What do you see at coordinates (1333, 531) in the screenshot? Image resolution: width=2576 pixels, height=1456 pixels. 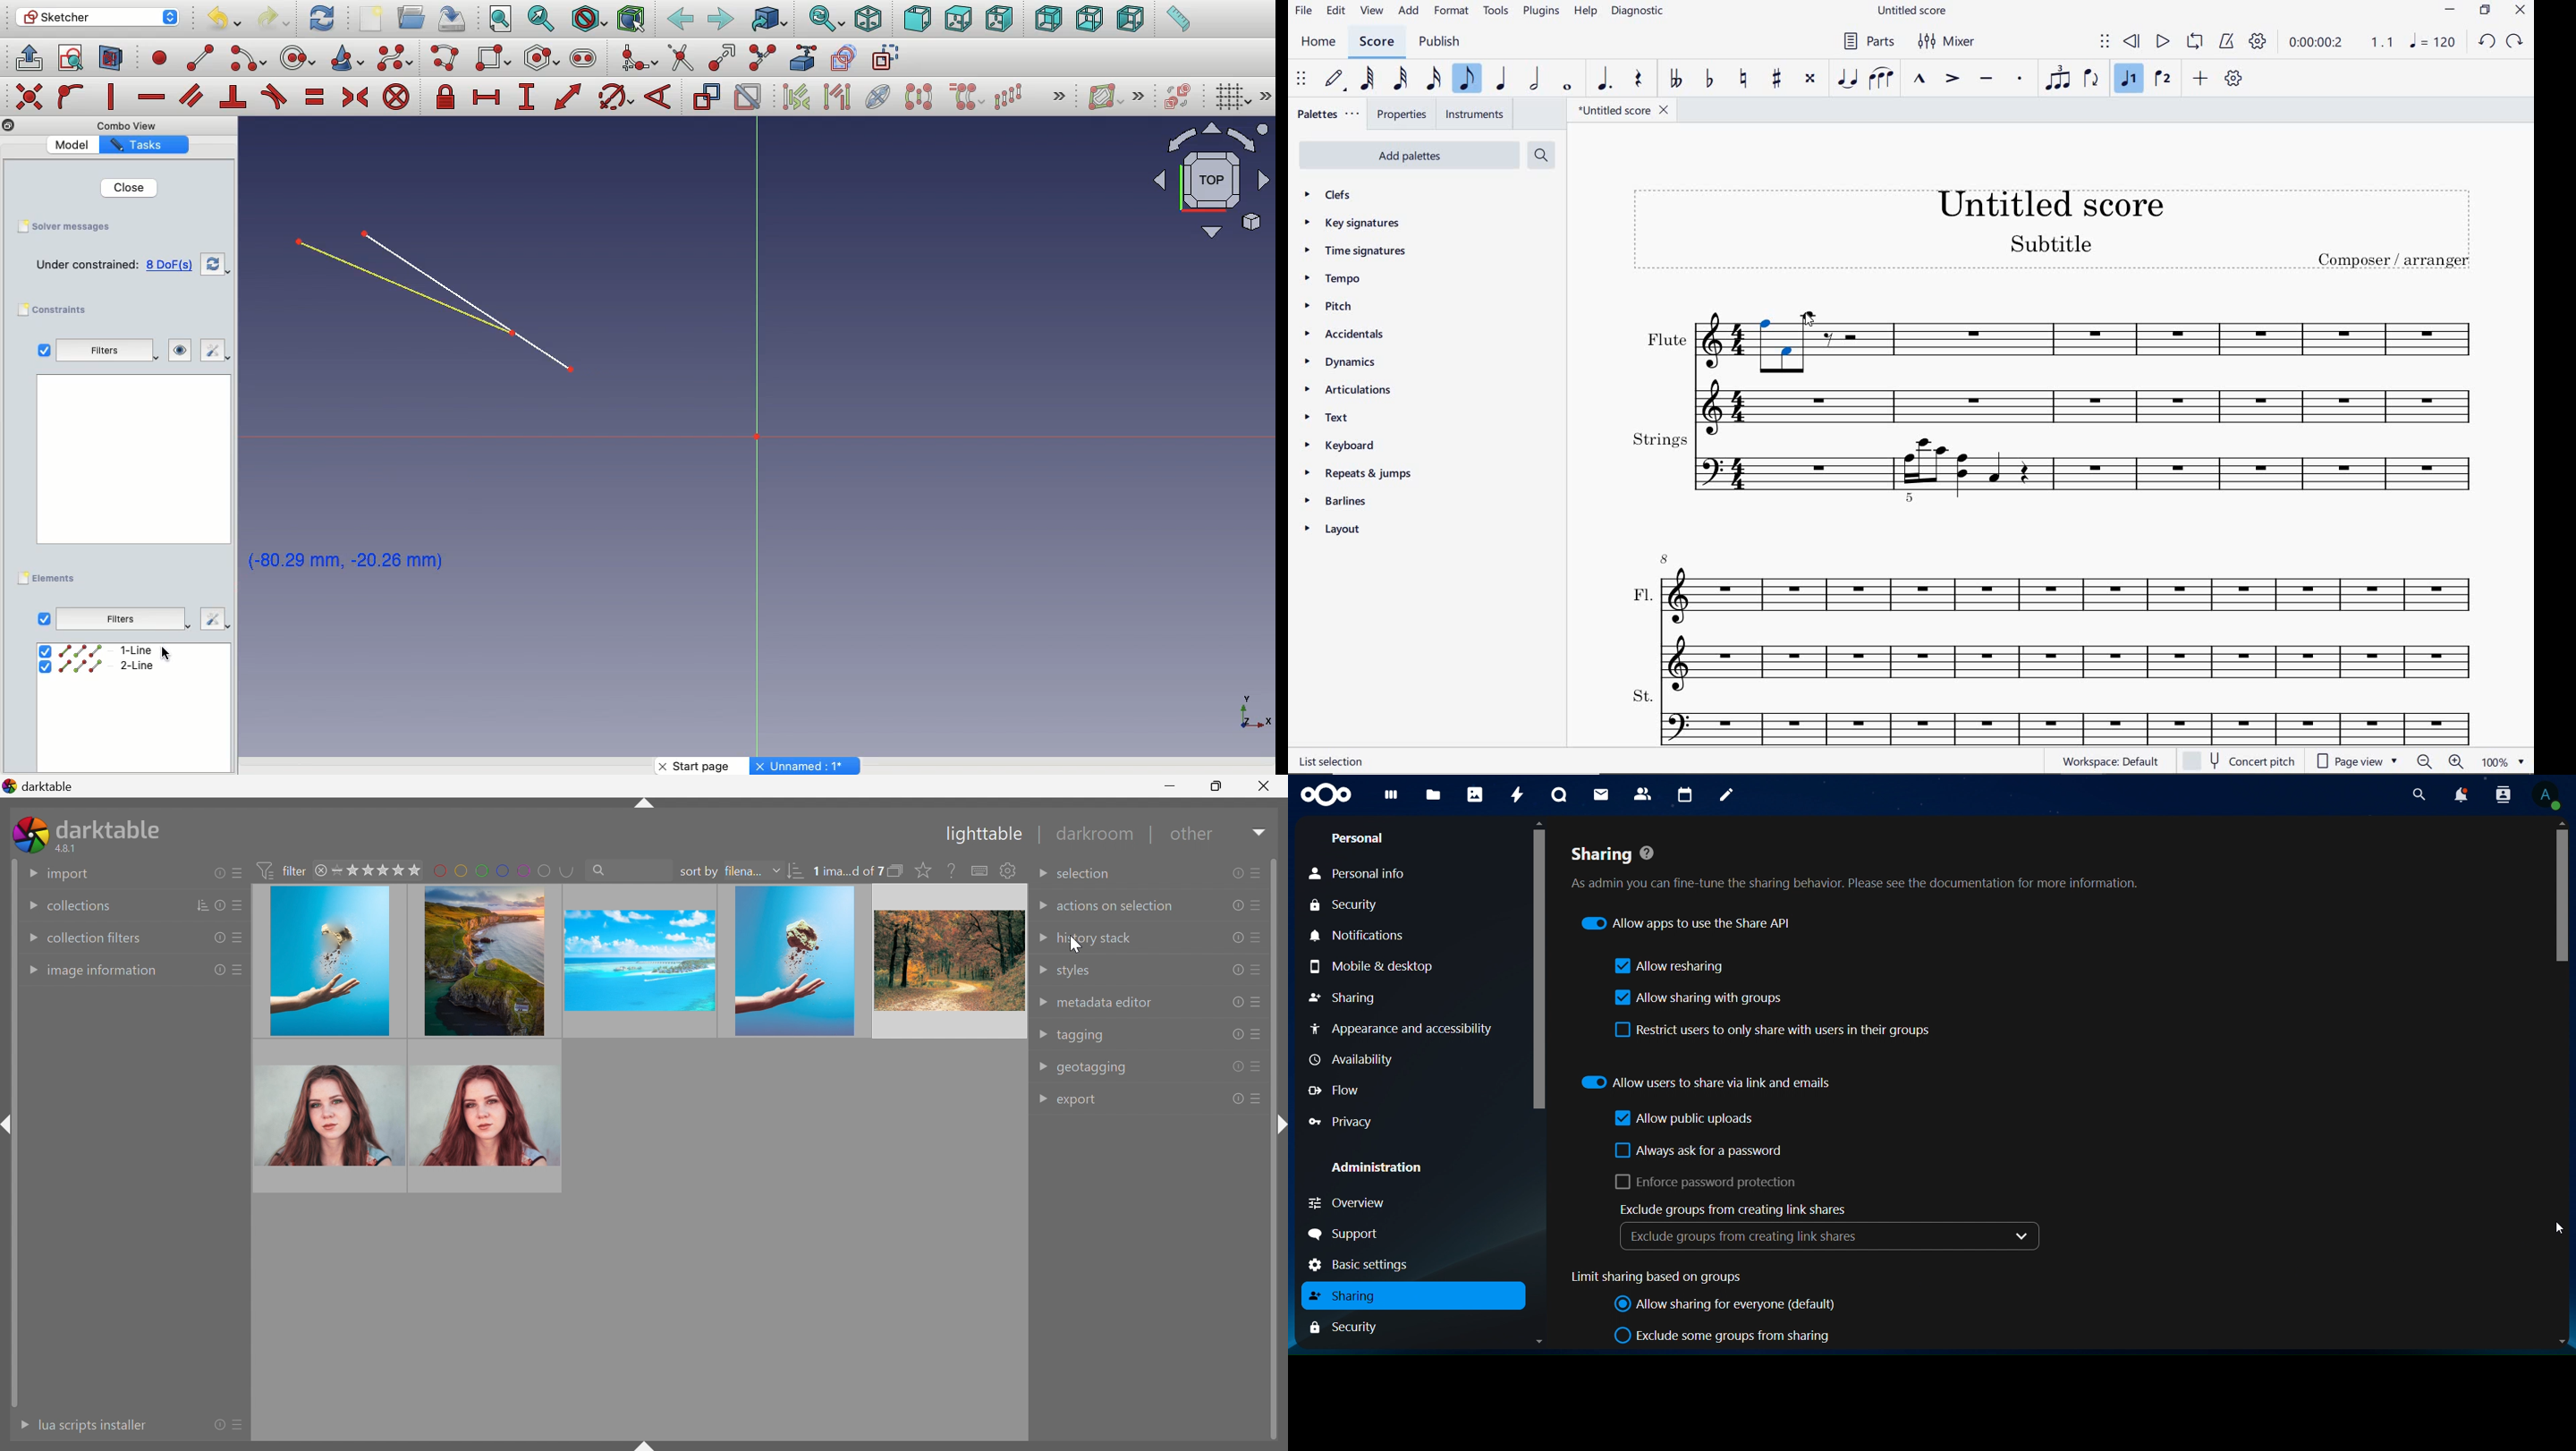 I see `layout` at bounding box center [1333, 531].